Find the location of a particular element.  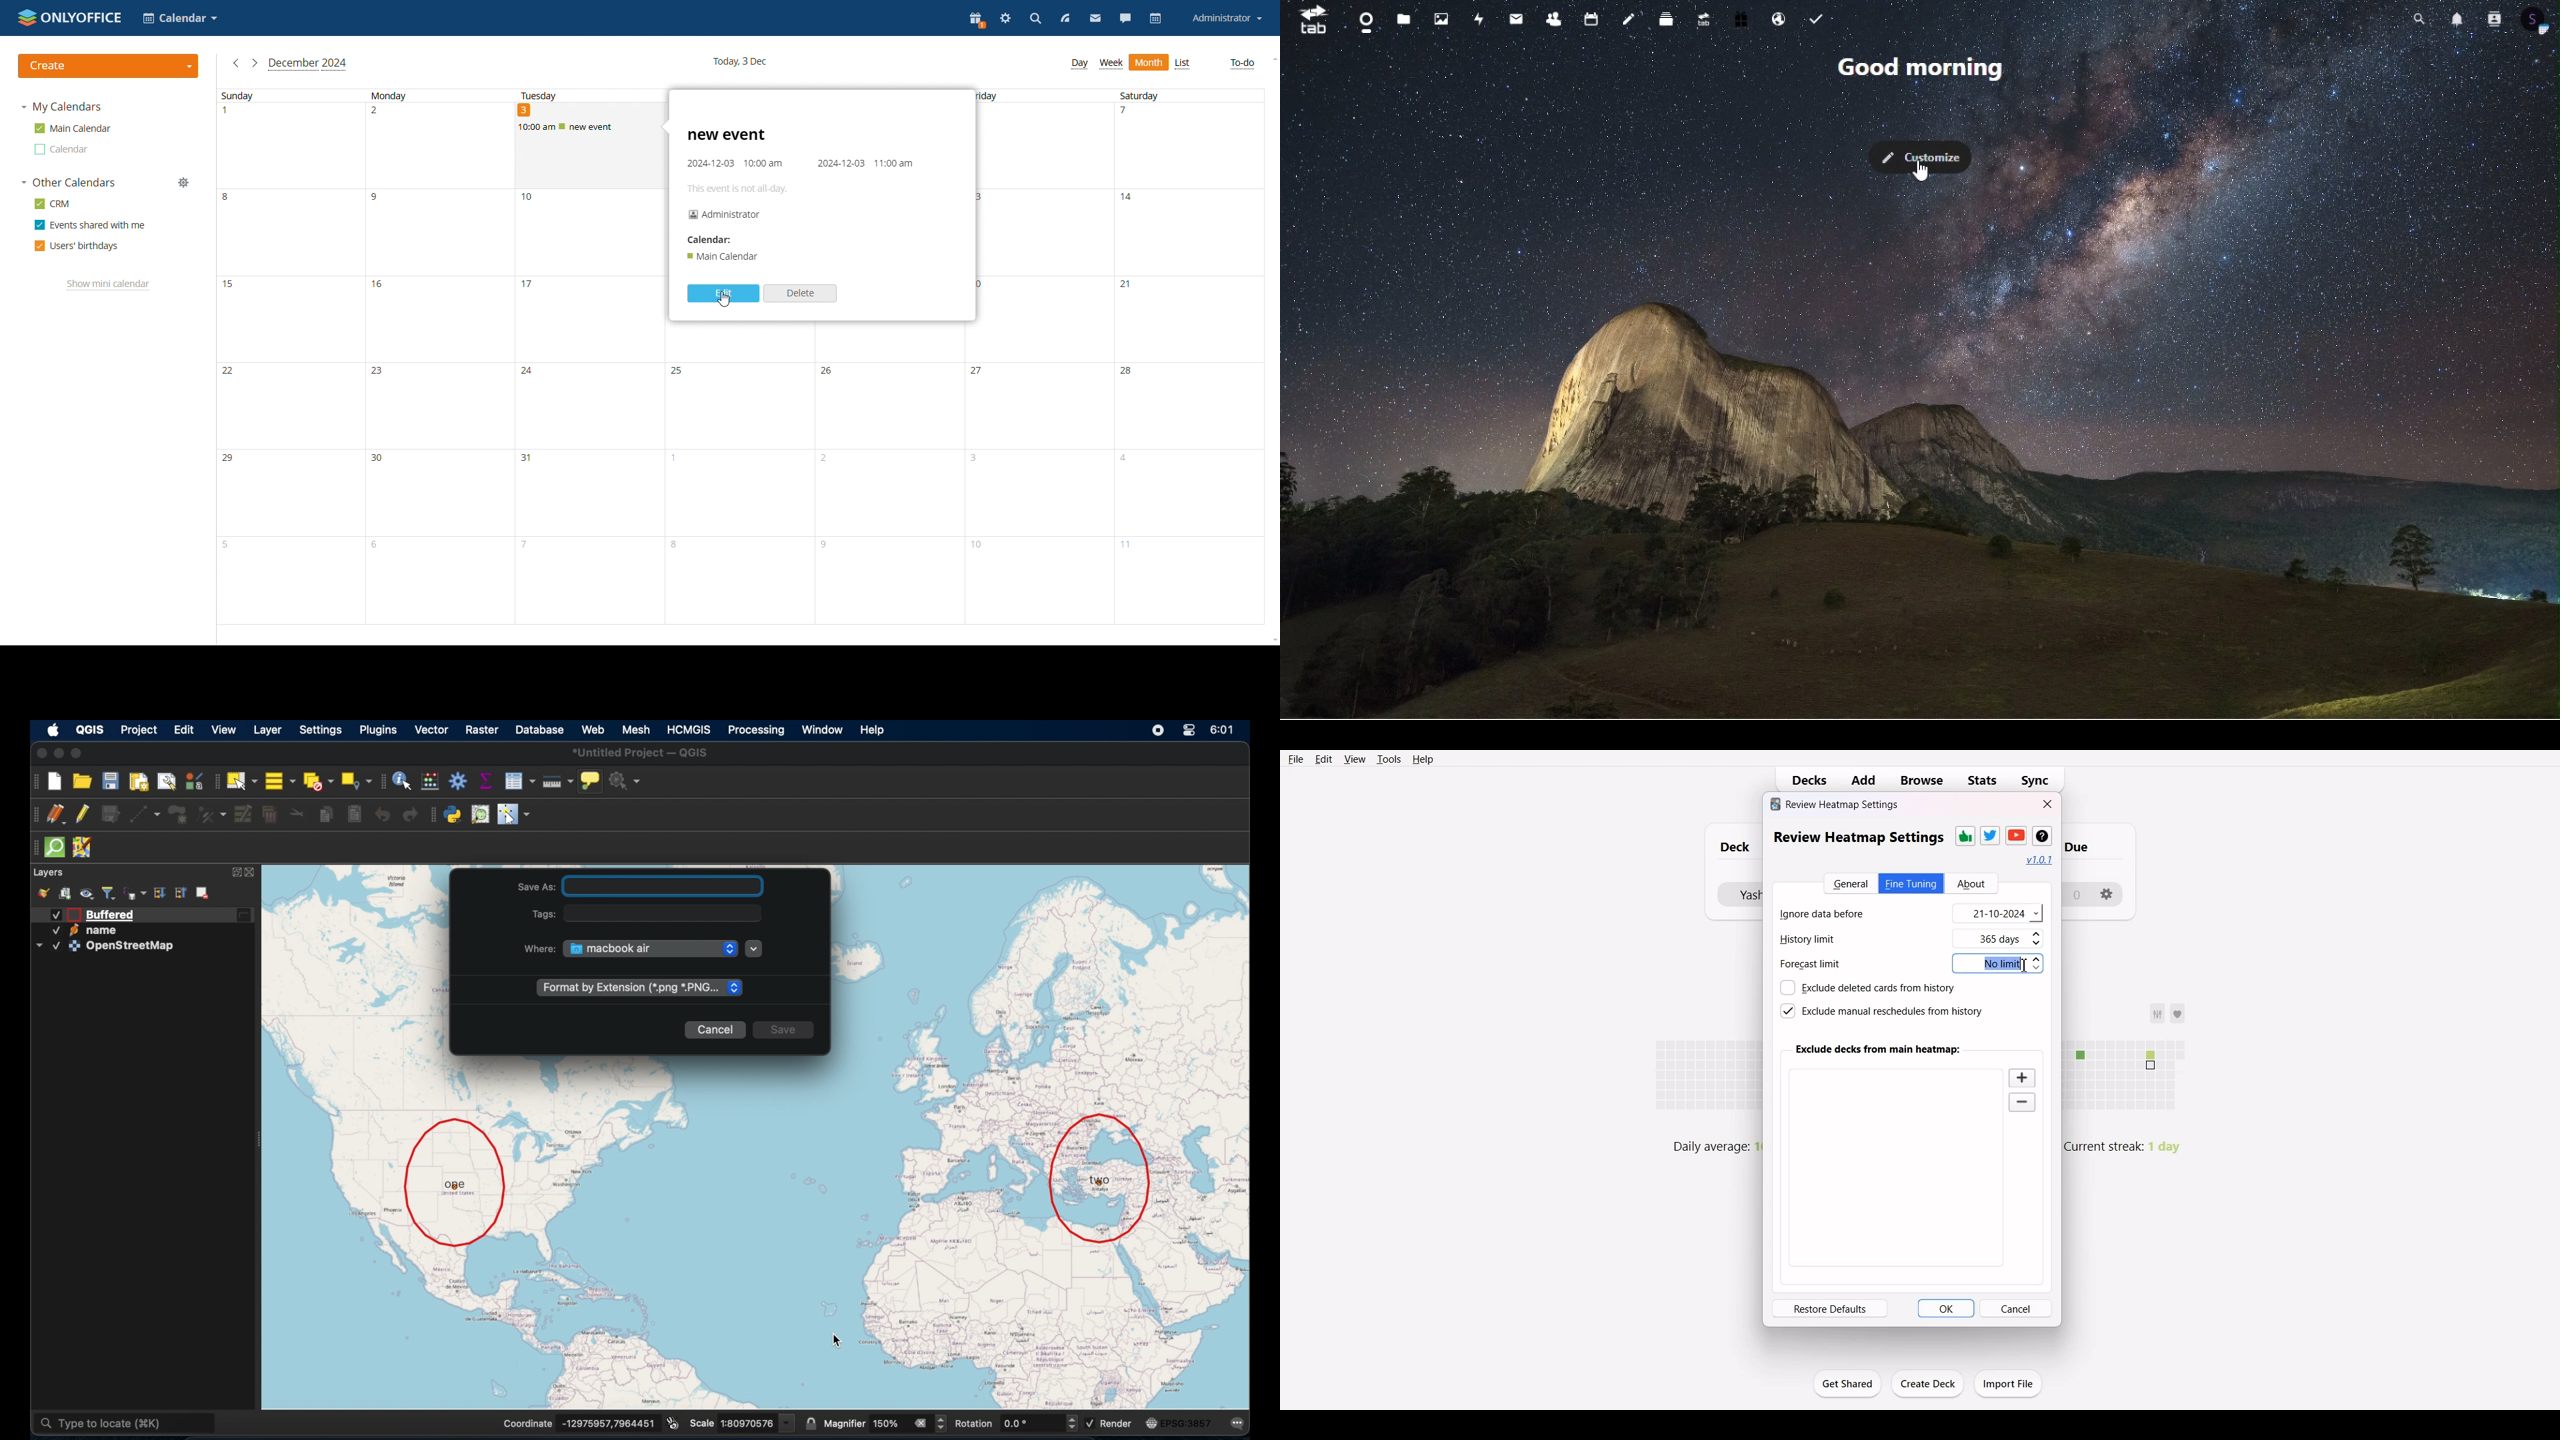

location one is located at coordinates (453, 1180).